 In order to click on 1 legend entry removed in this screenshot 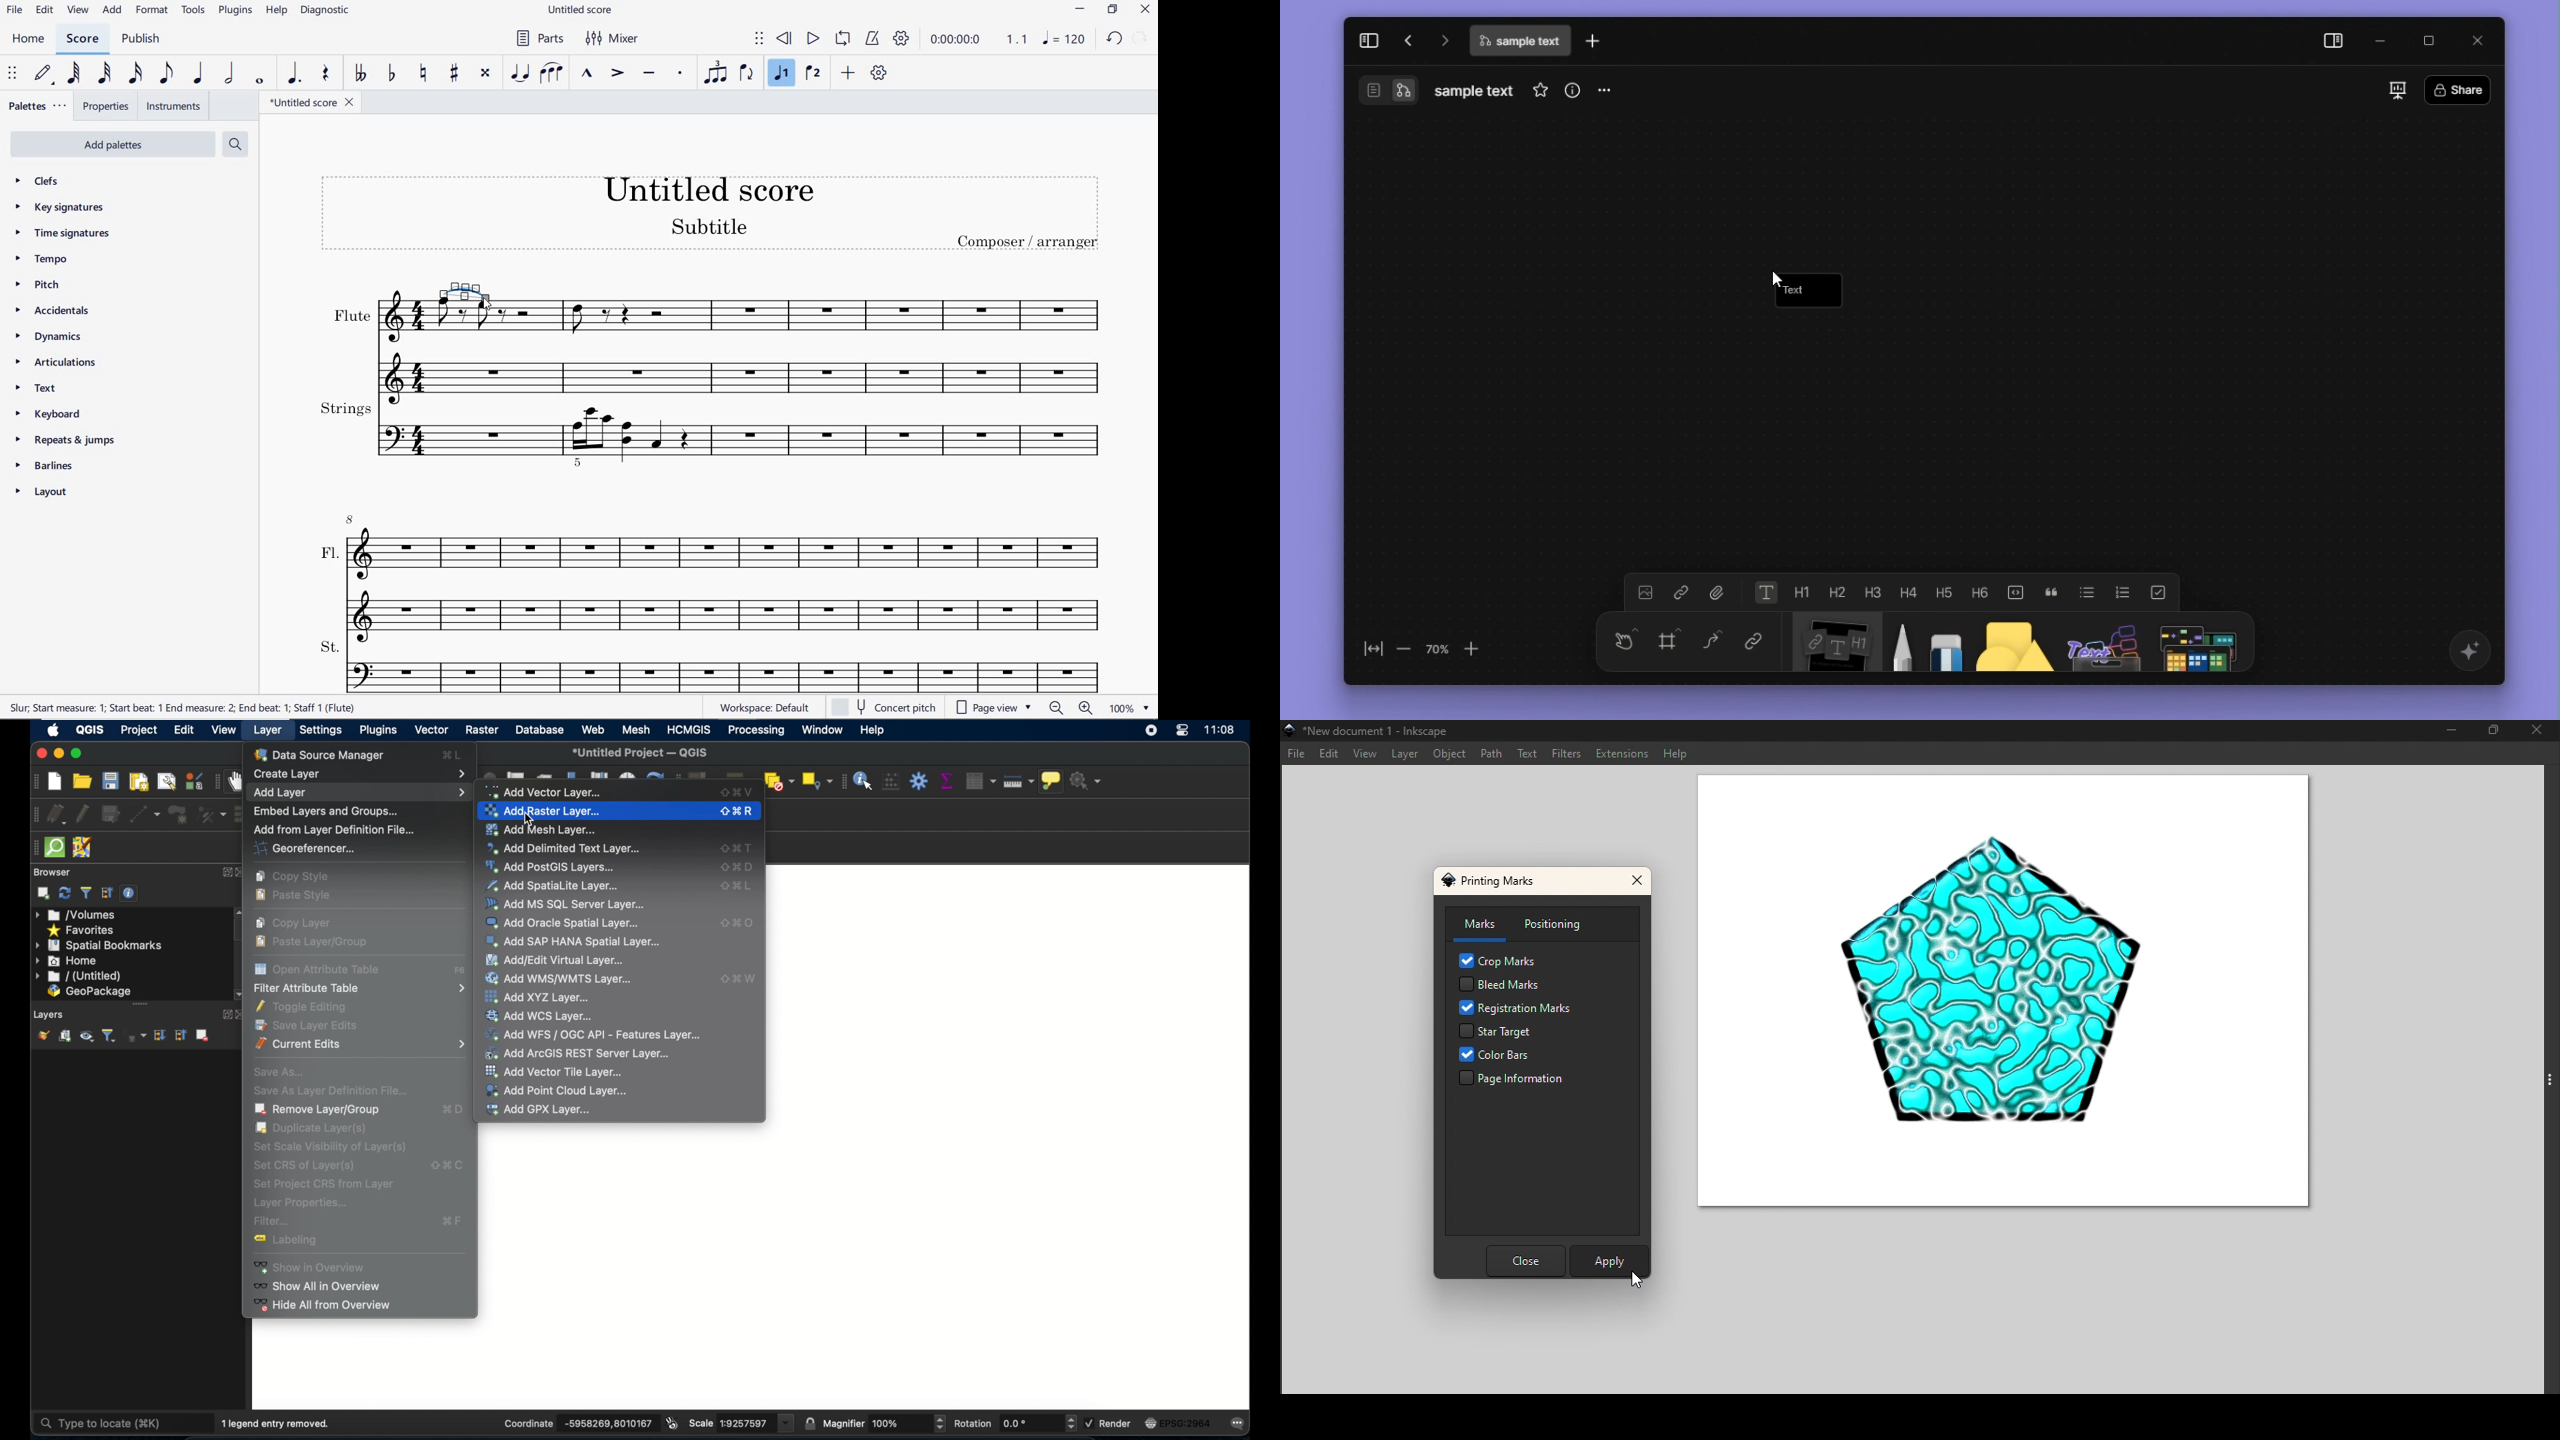, I will do `click(279, 1422)`.